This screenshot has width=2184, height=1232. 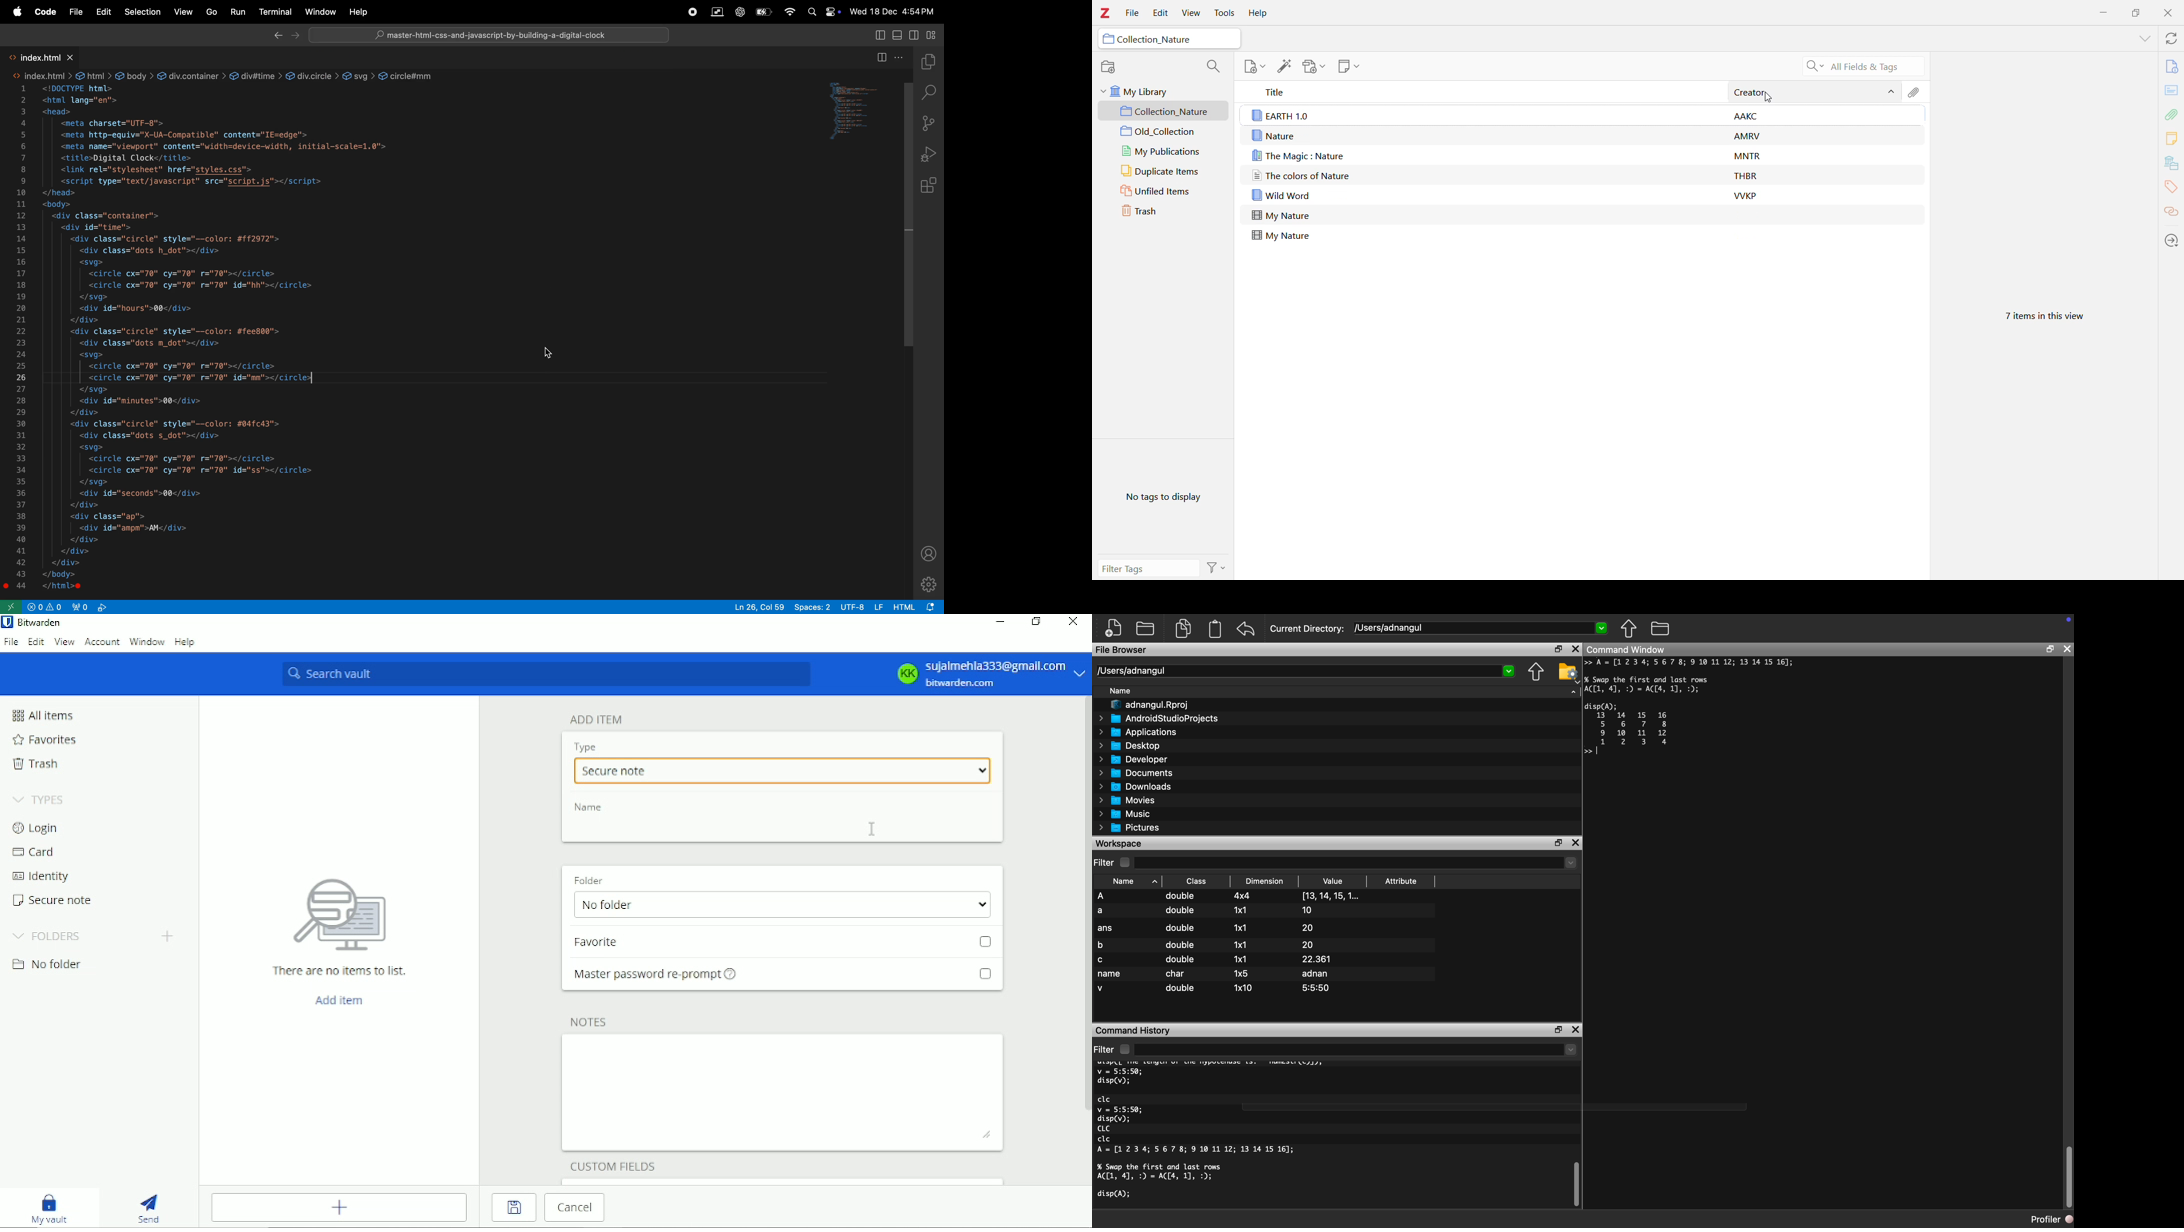 What do you see at coordinates (1350, 67) in the screenshot?
I see `New Note` at bounding box center [1350, 67].